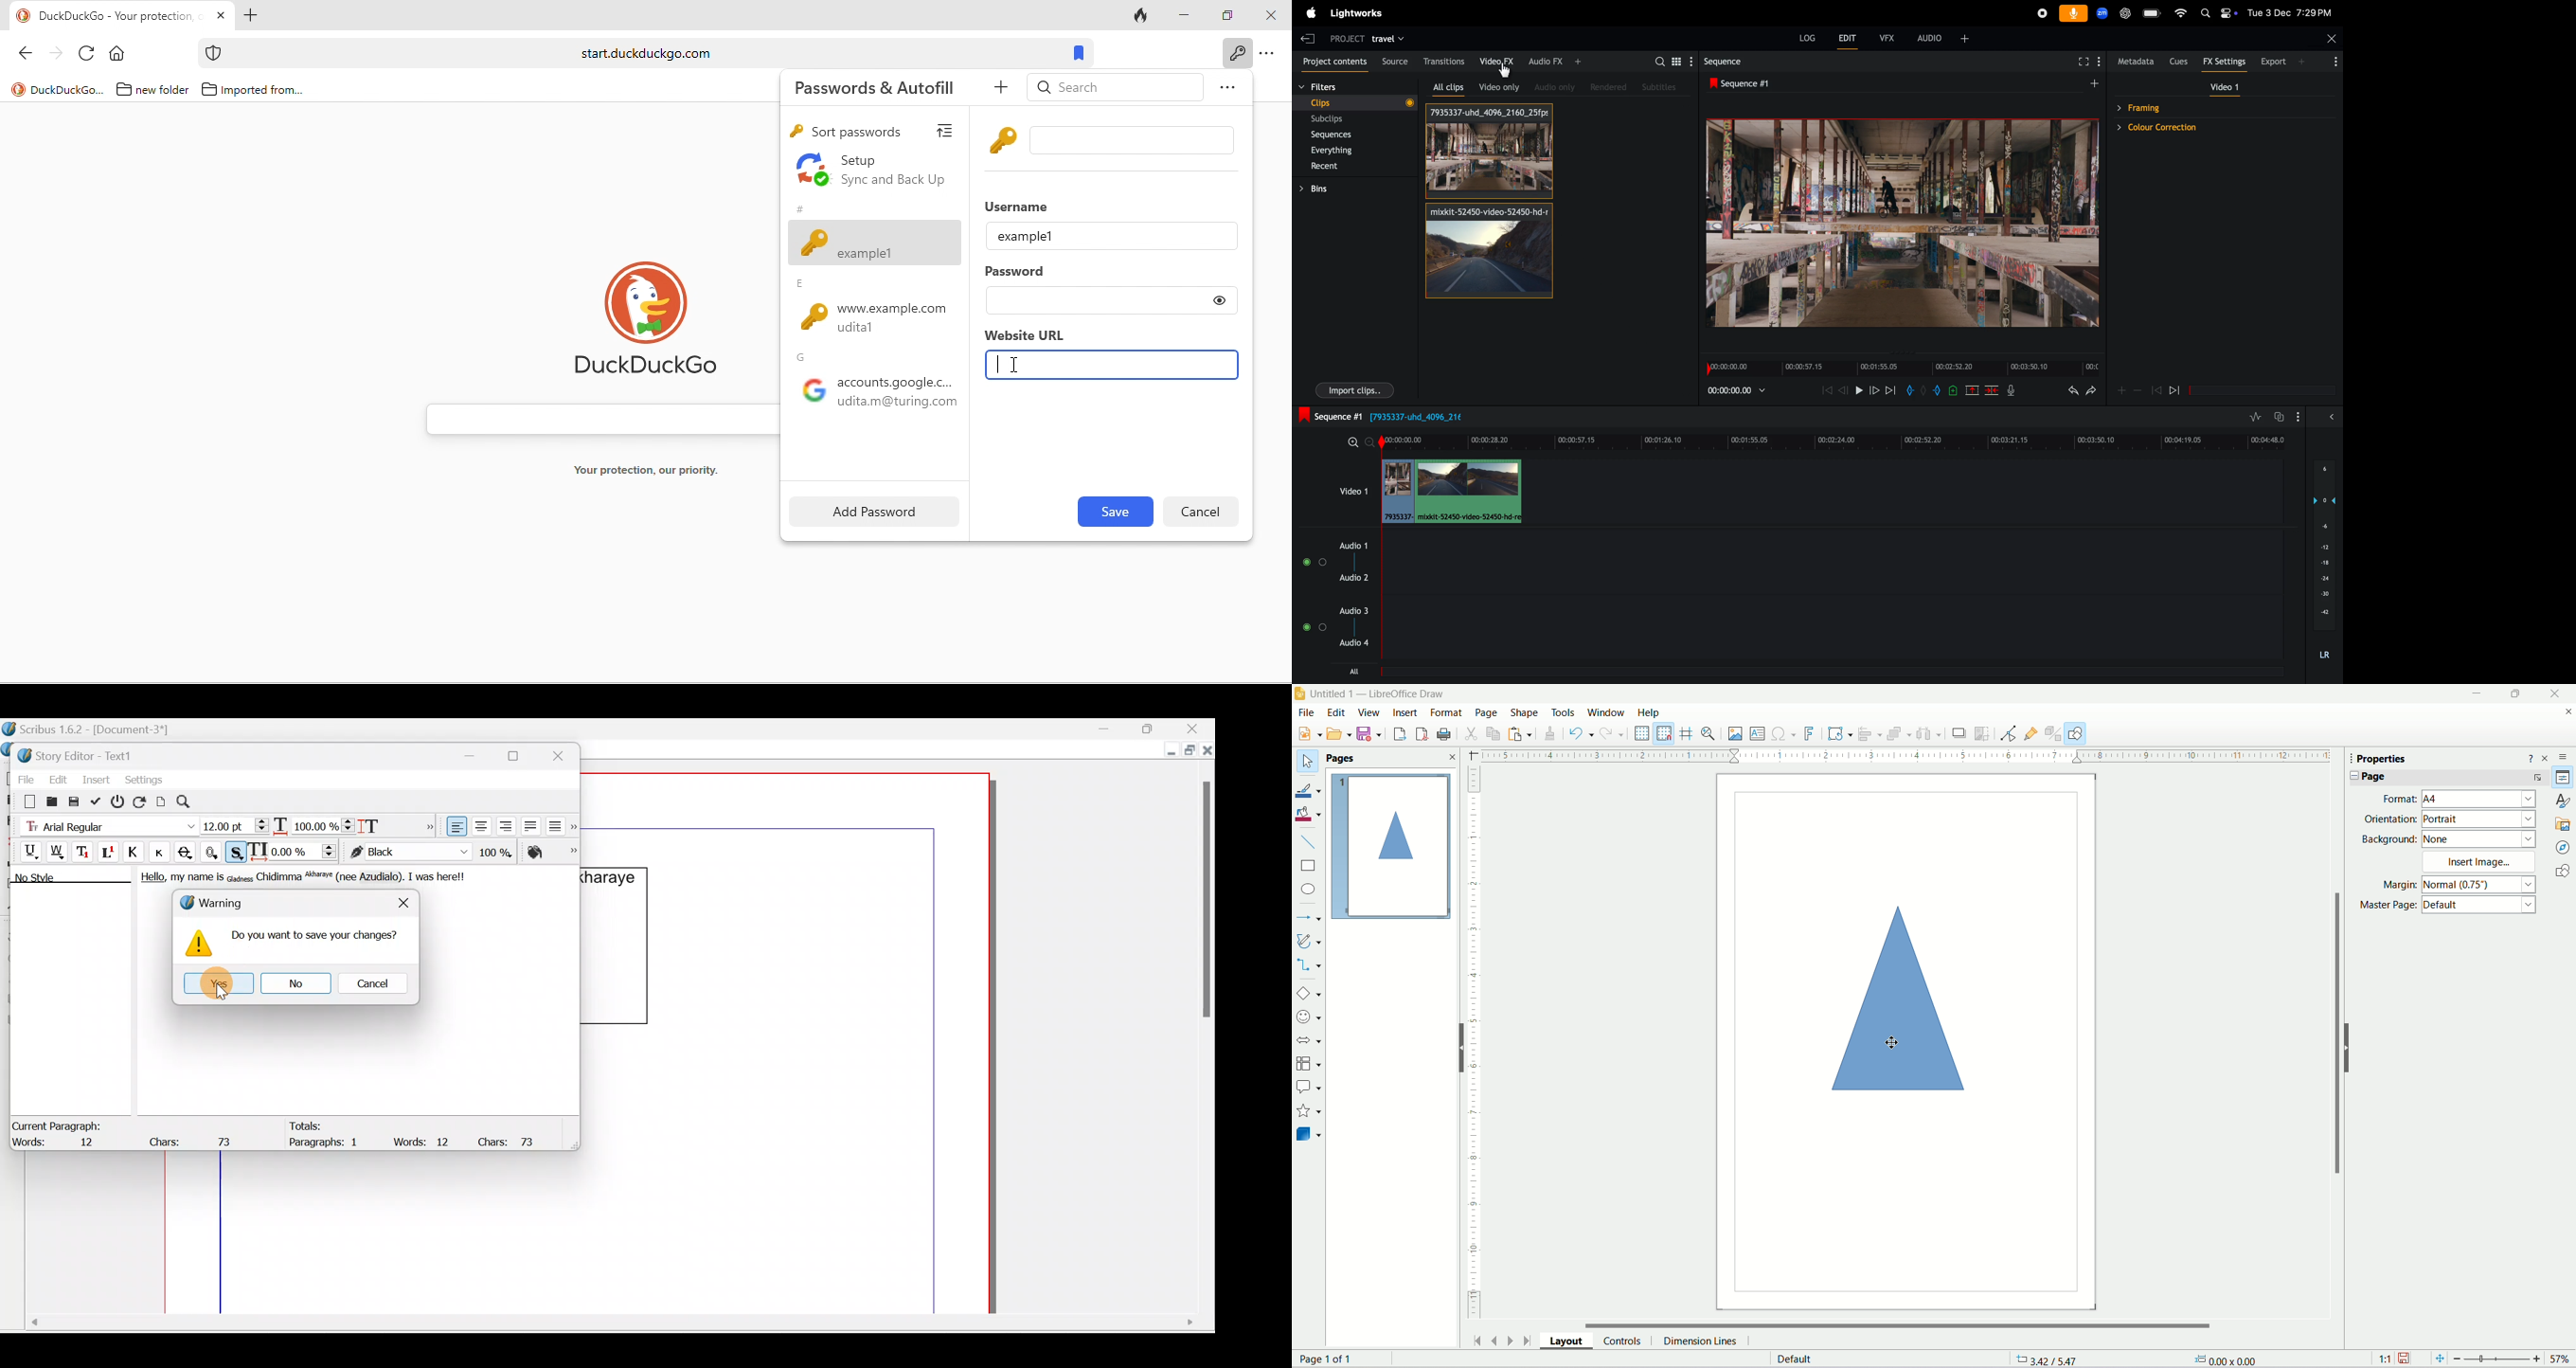  Describe the element at coordinates (1309, 865) in the screenshot. I see `Rectangle` at that location.